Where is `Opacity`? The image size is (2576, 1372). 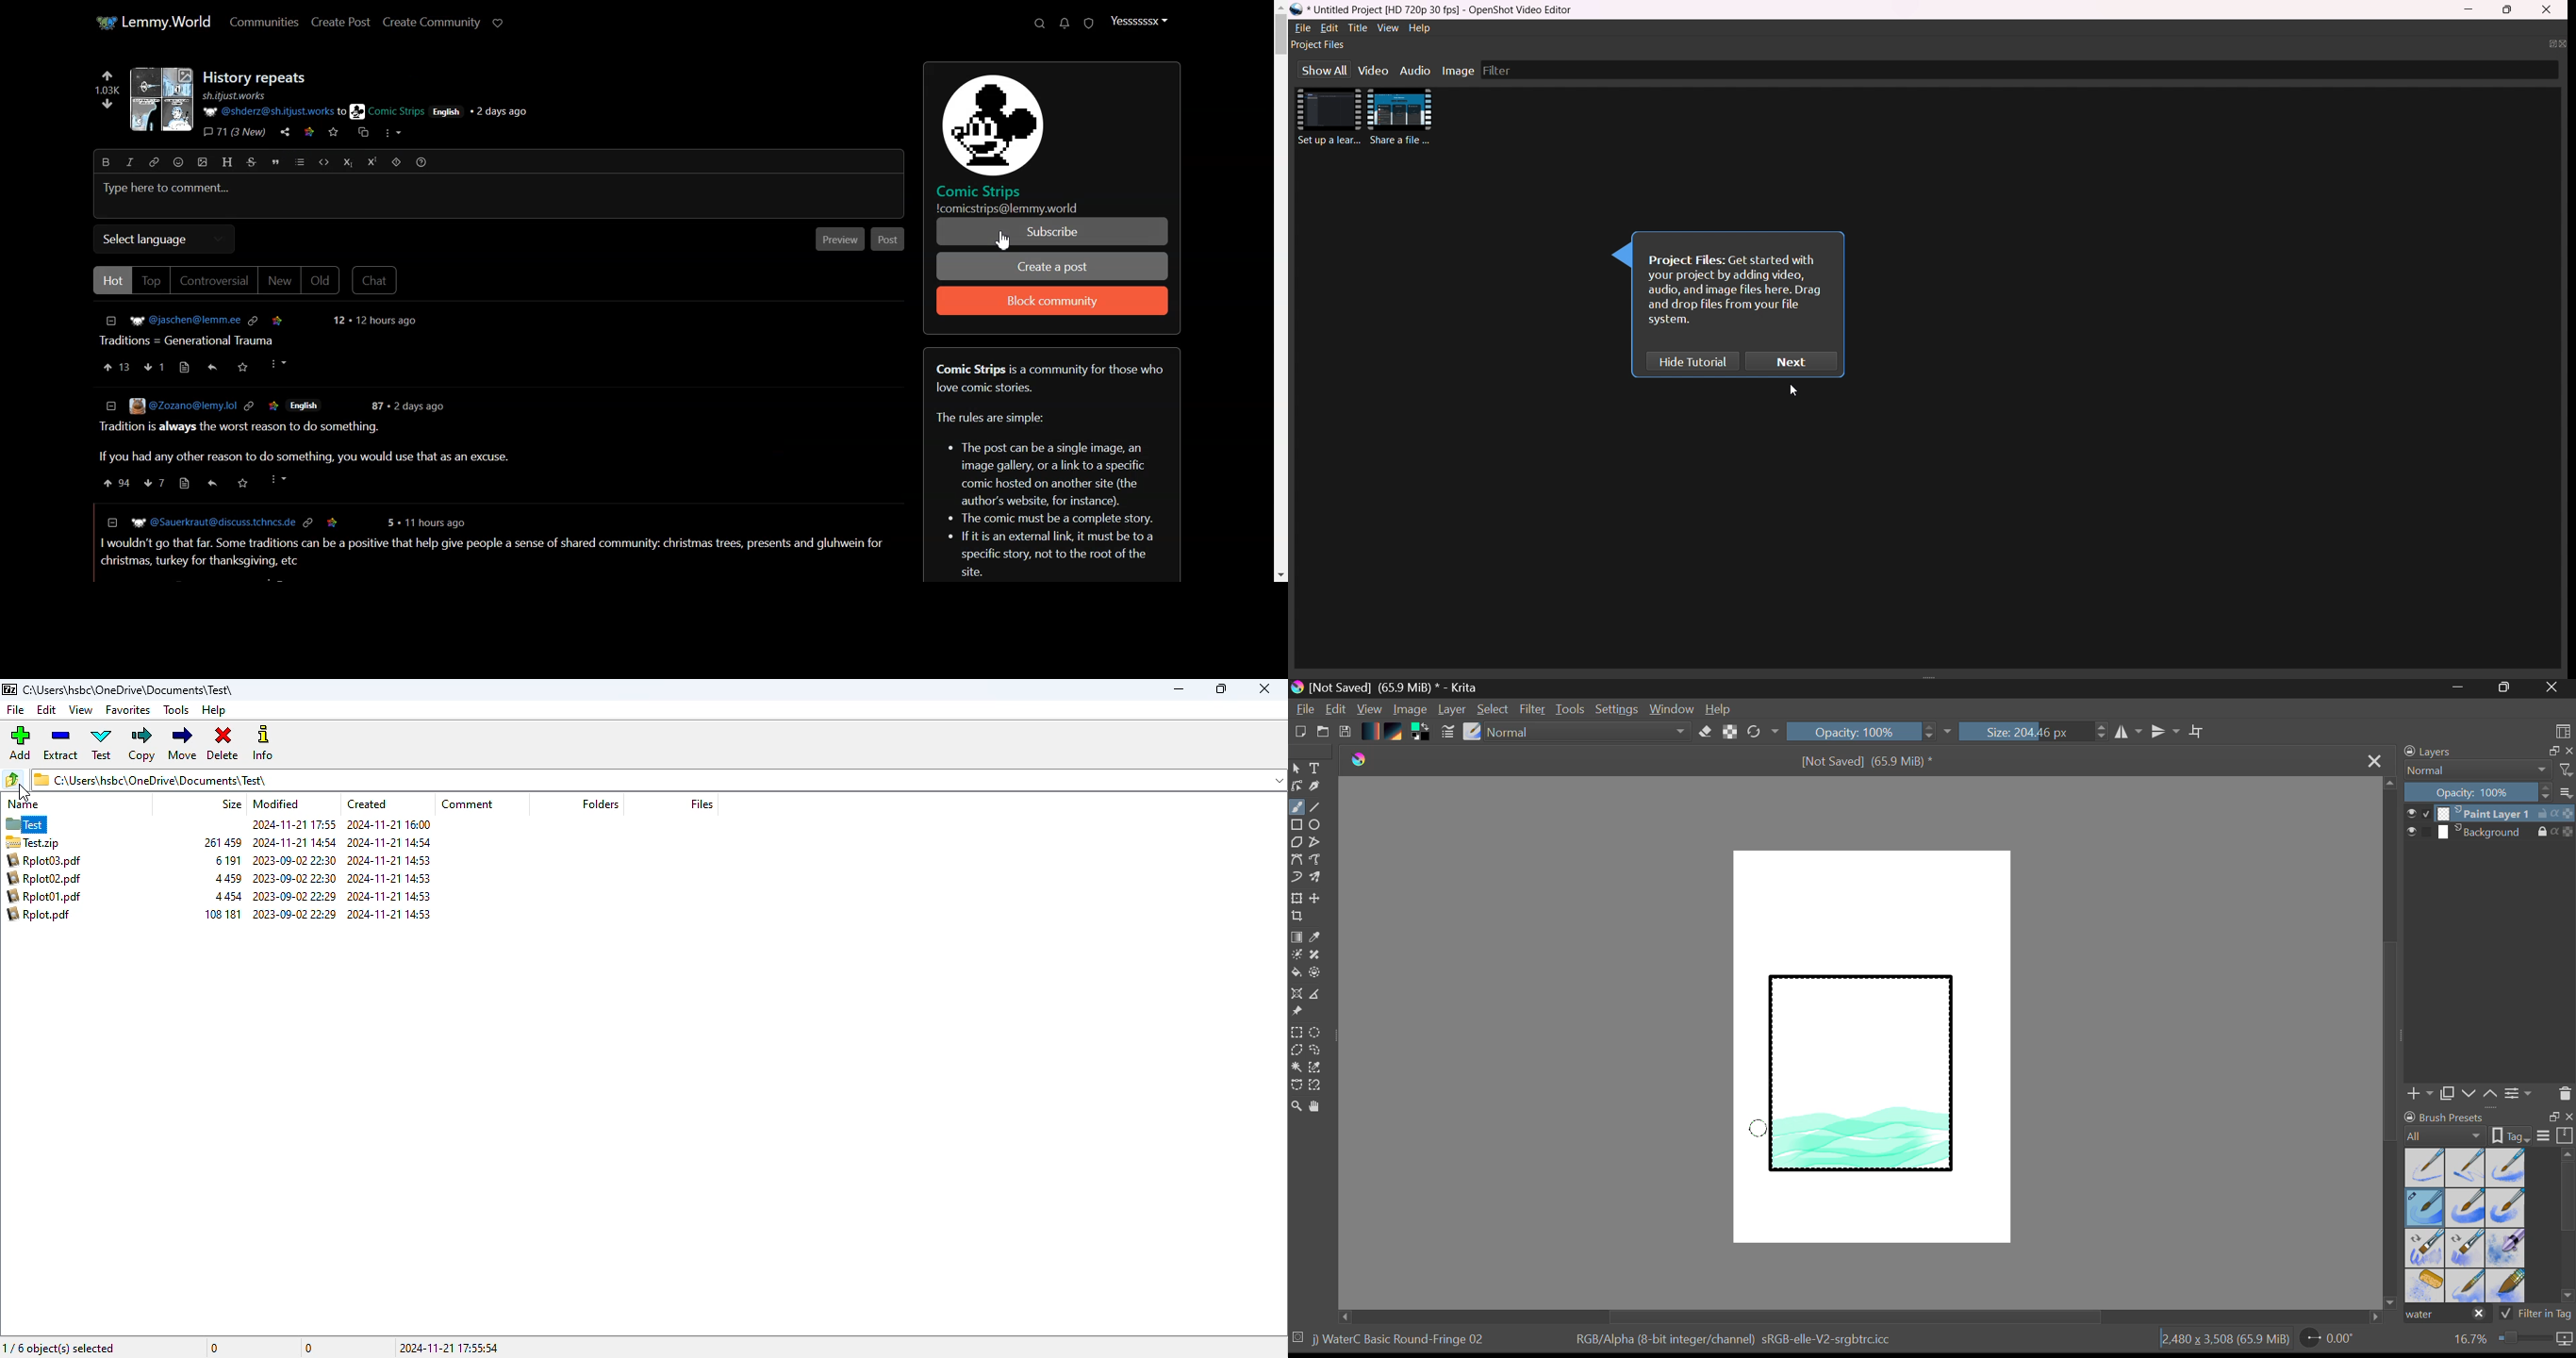
Opacity is located at coordinates (1871, 731).